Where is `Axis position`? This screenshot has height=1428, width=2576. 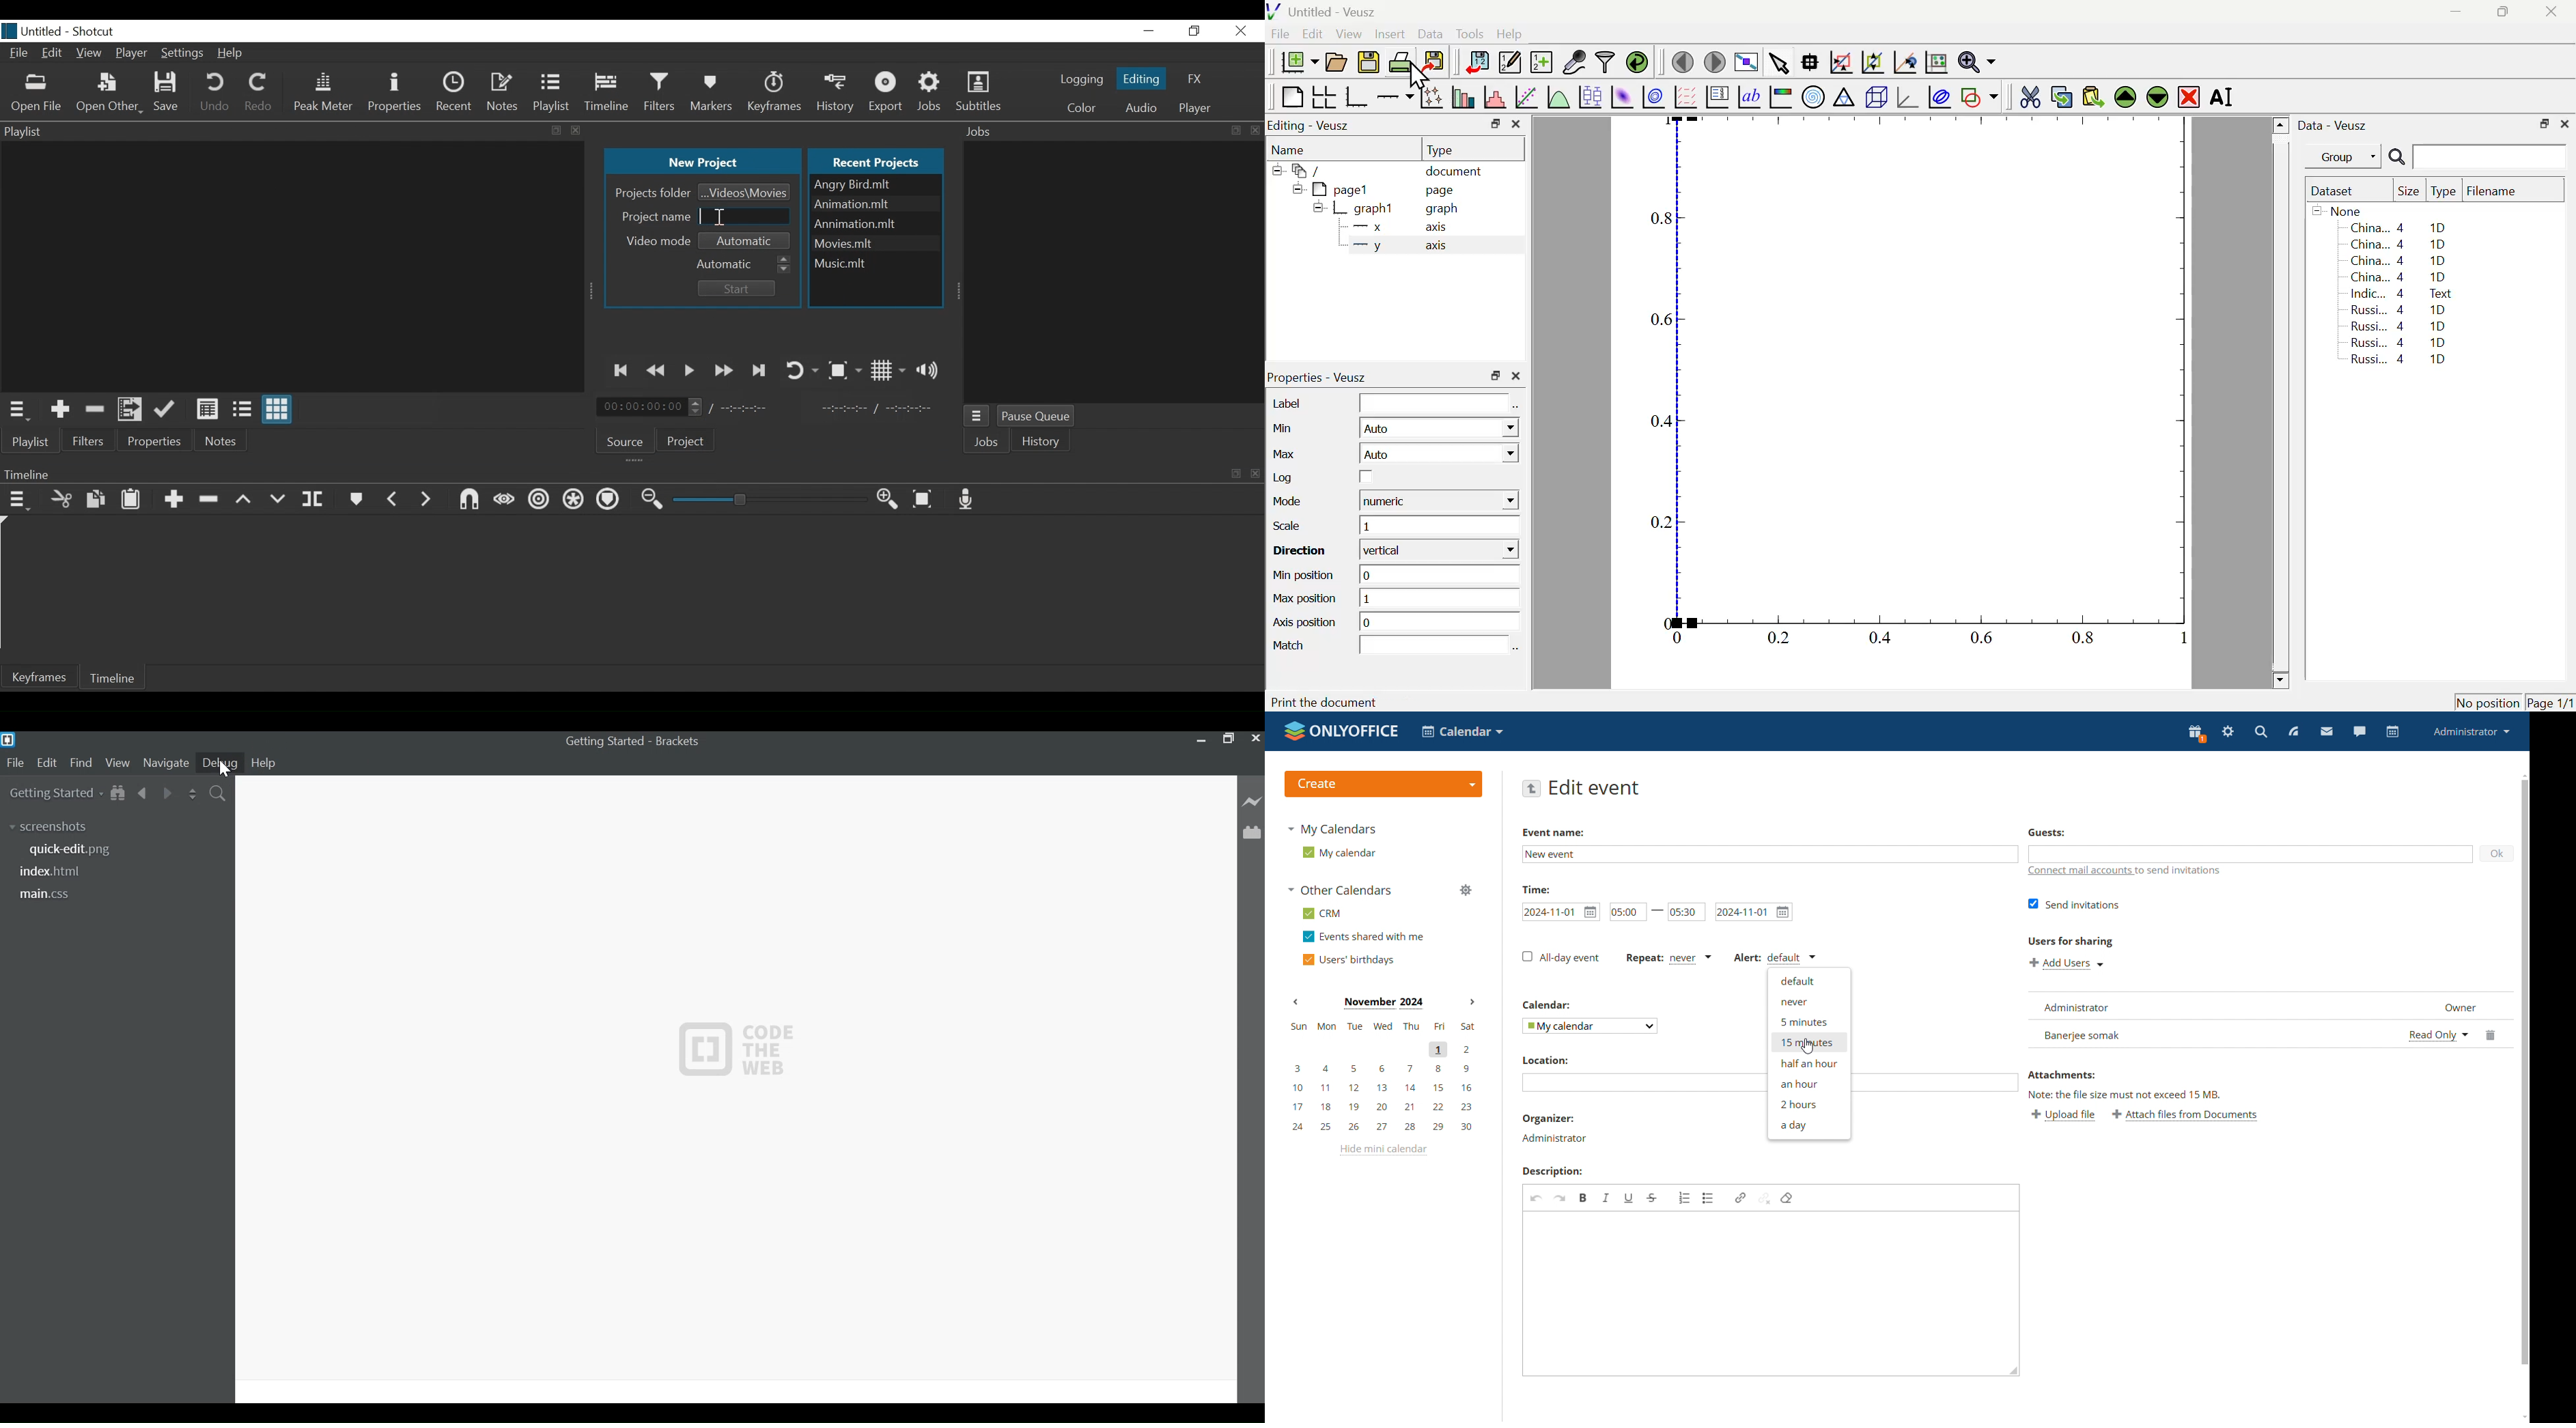 Axis position is located at coordinates (1304, 624).